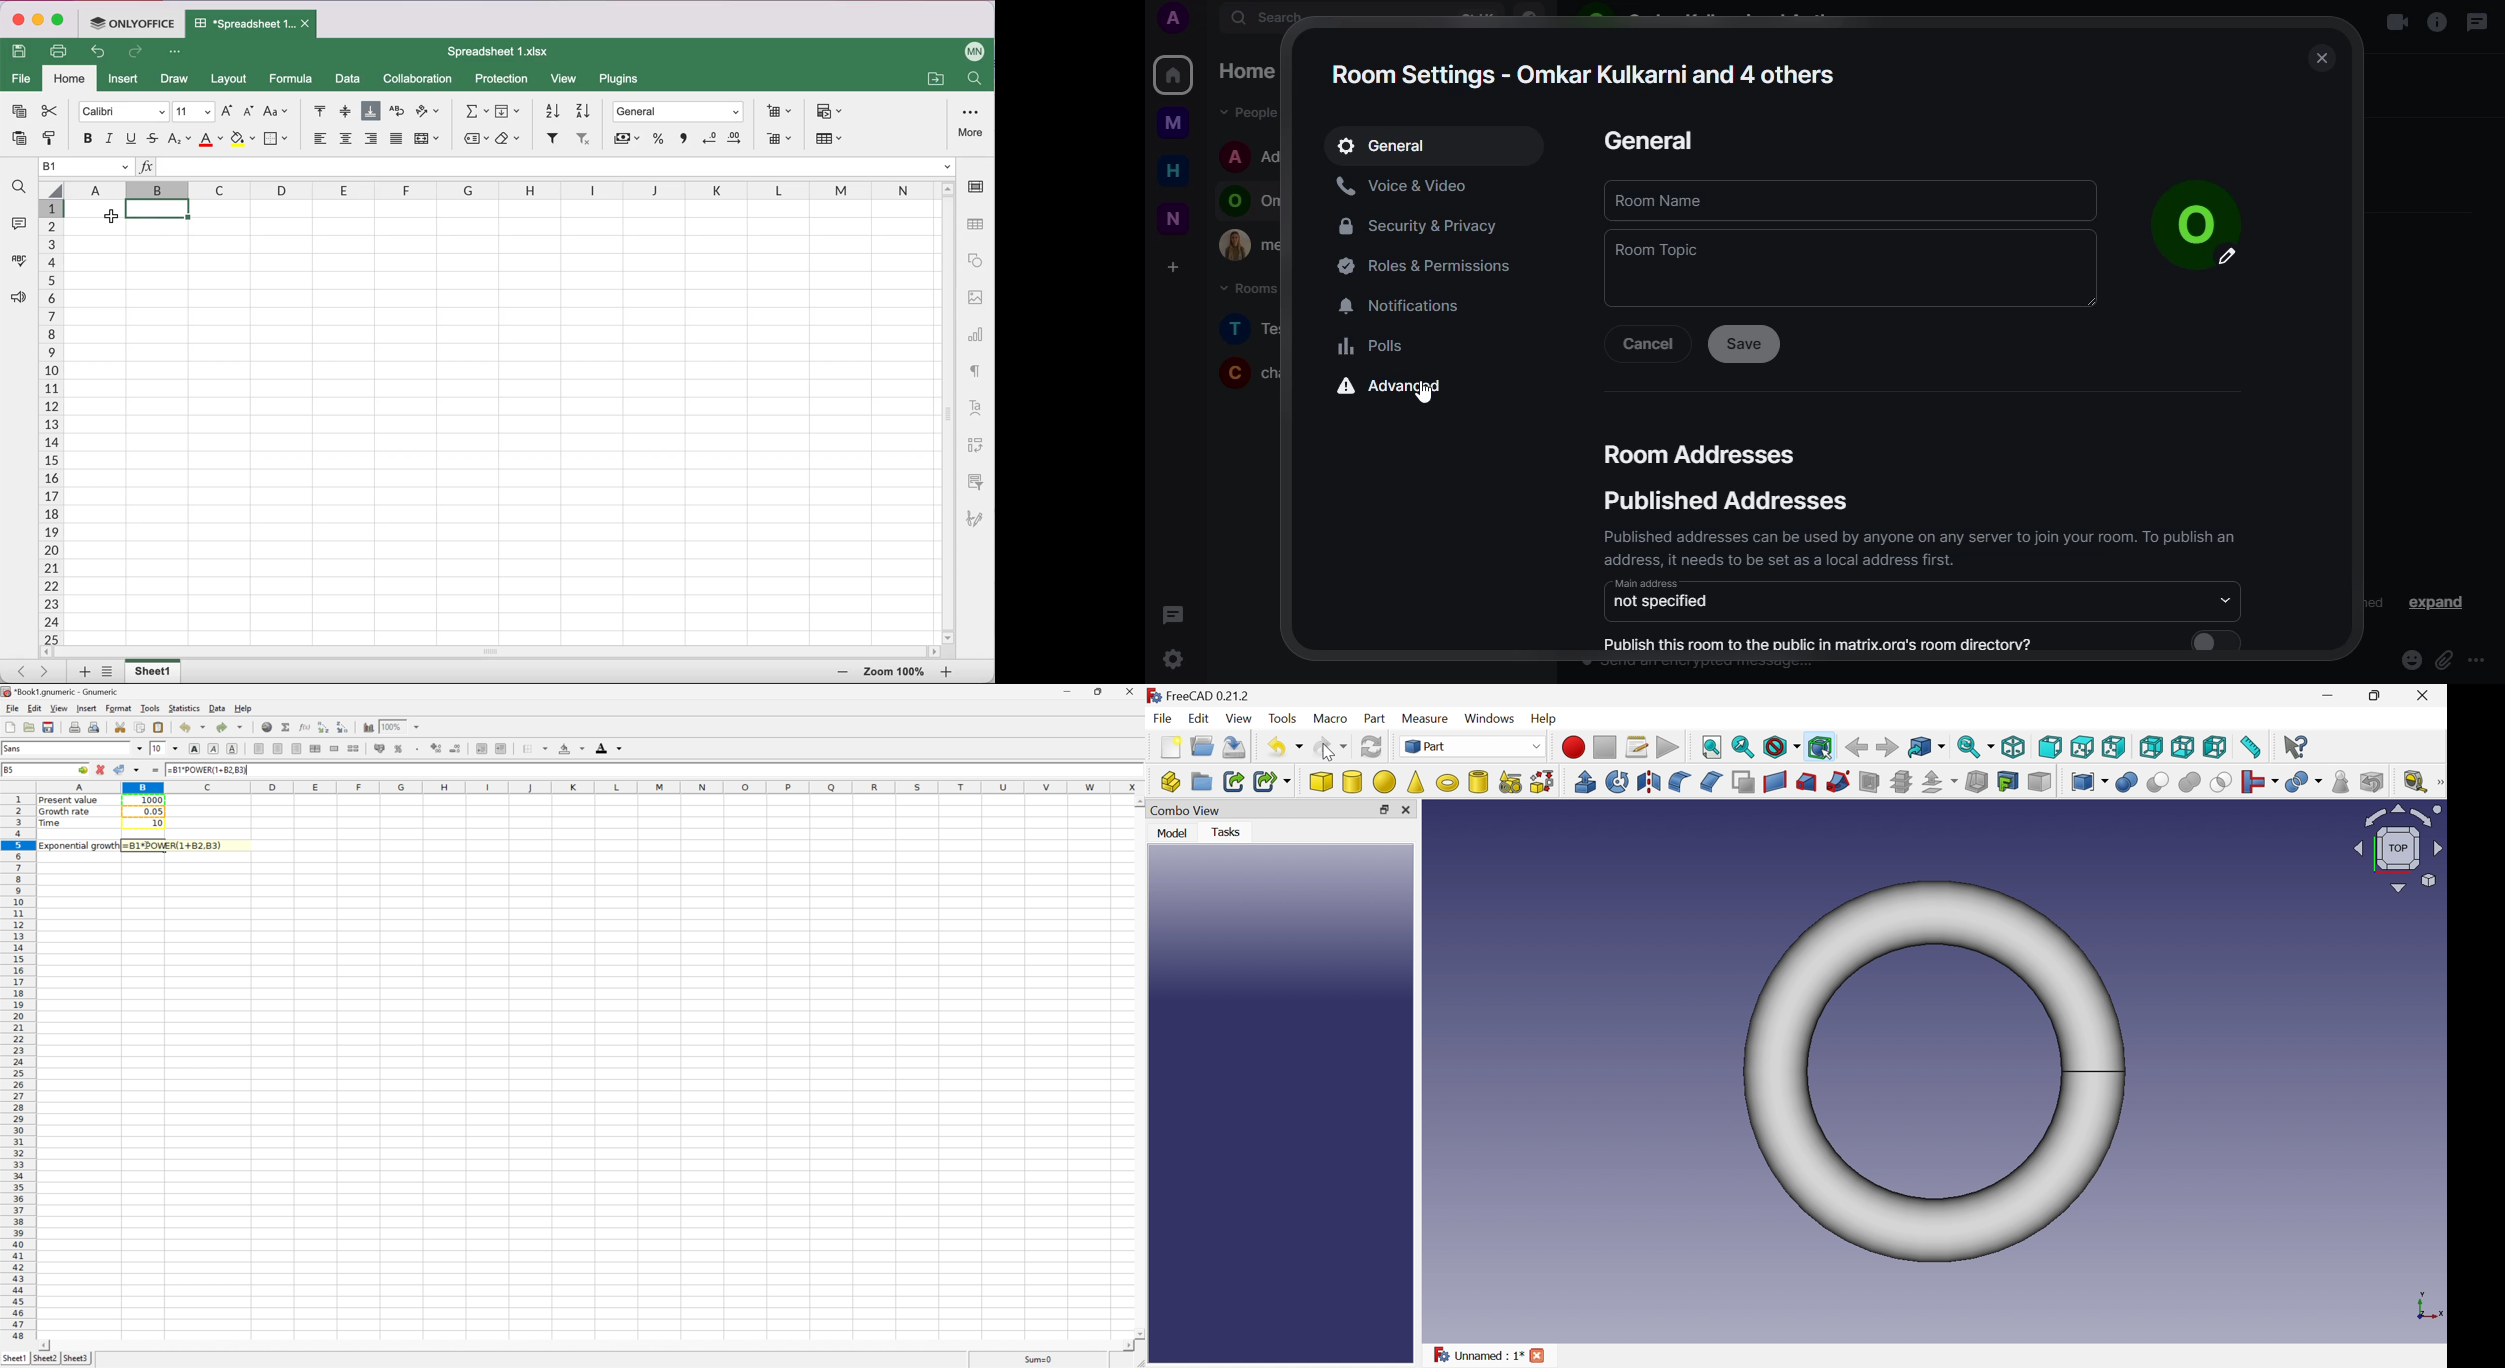 The width and height of the screenshot is (2520, 1372). I want to click on =B1*POWER(1+B2,B3), so click(207, 769).